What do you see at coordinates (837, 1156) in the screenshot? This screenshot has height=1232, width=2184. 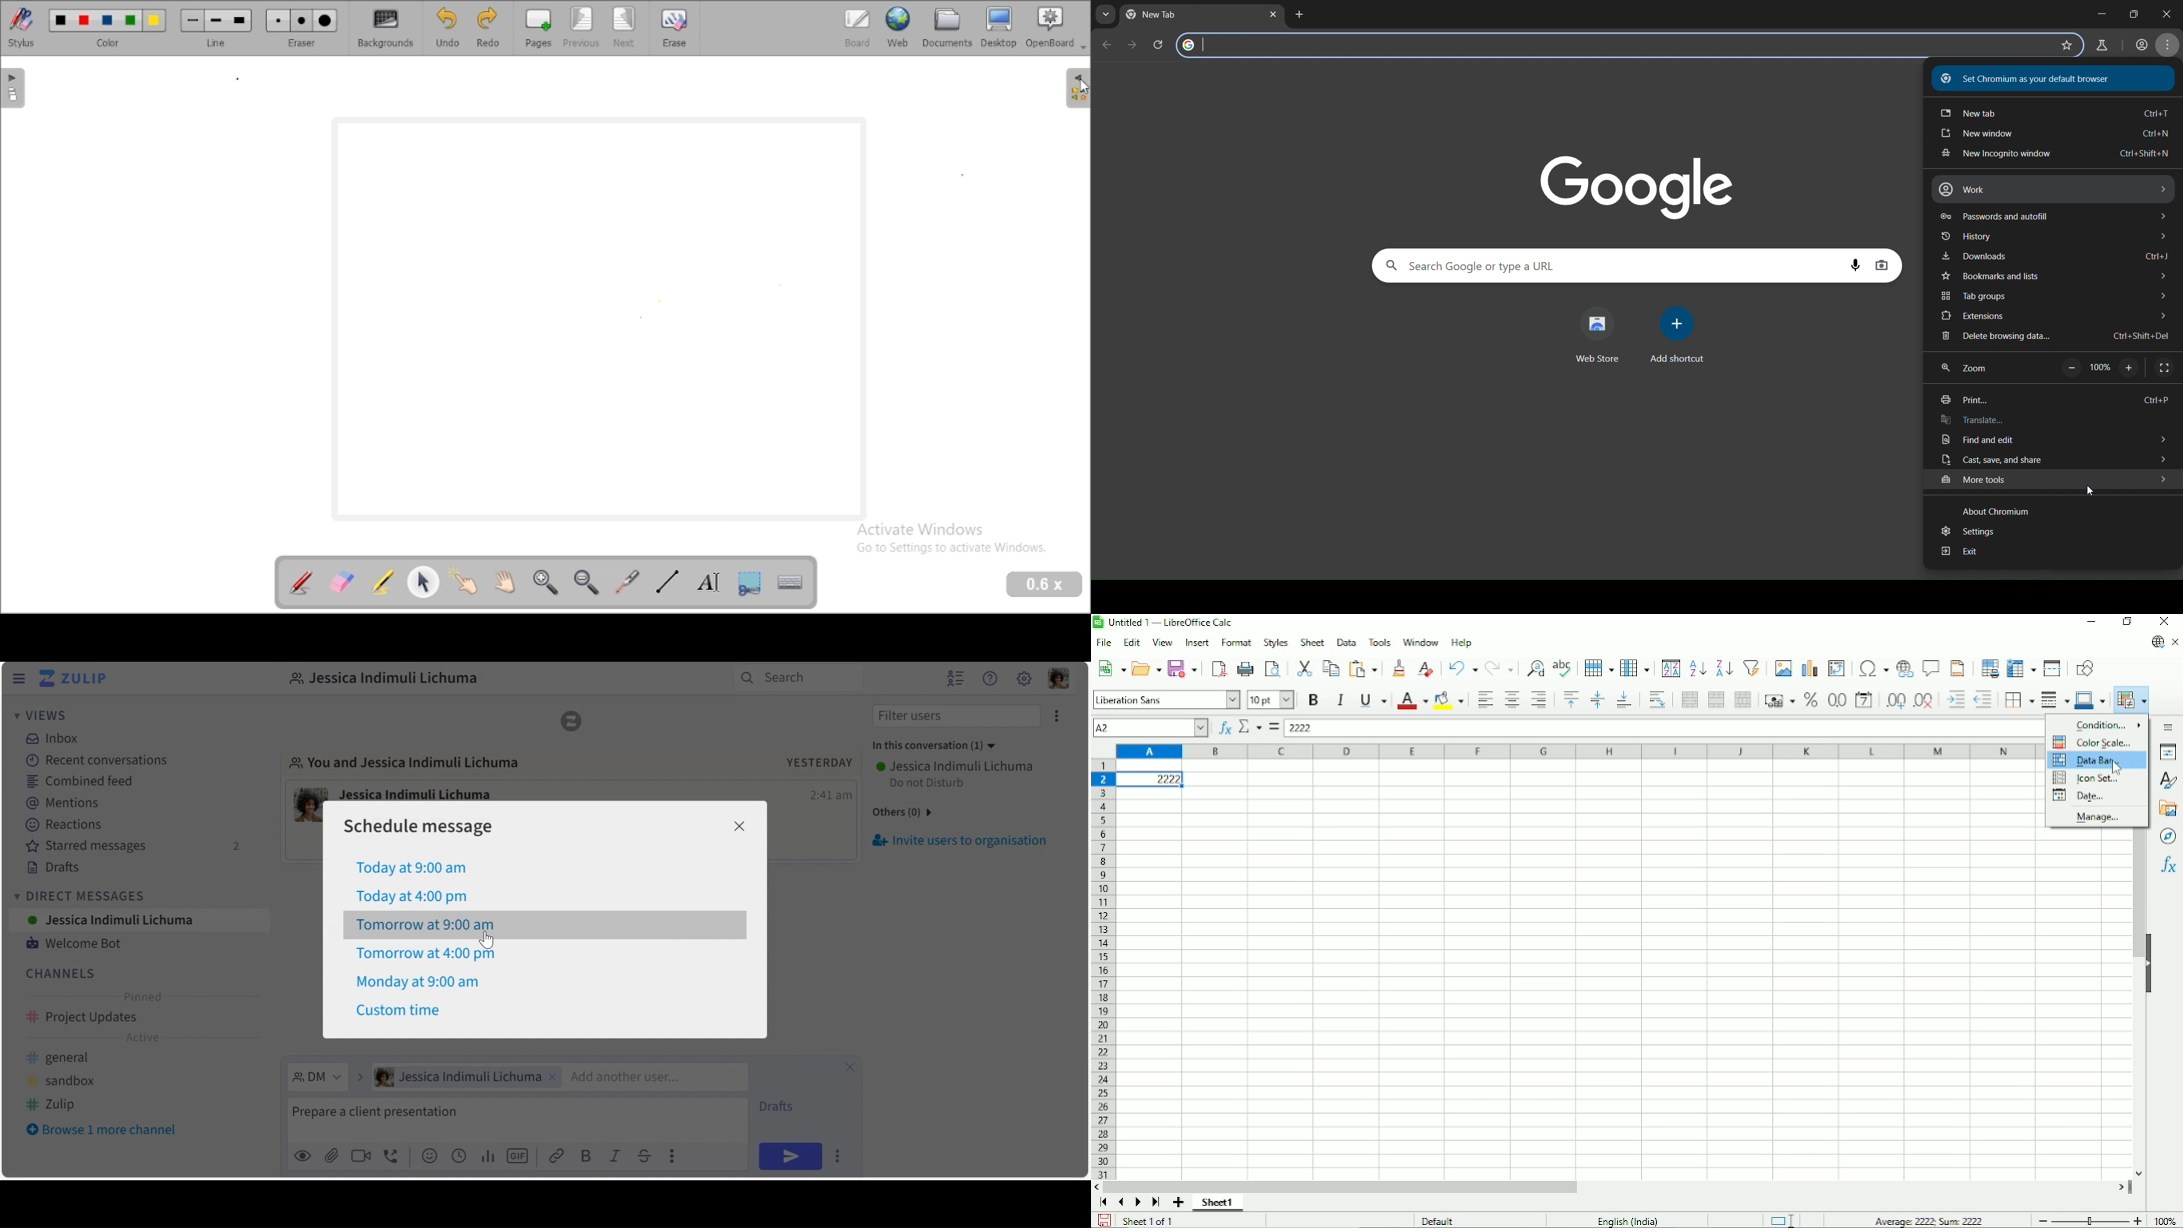 I see `Send options` at bounding box center [837, 1156].